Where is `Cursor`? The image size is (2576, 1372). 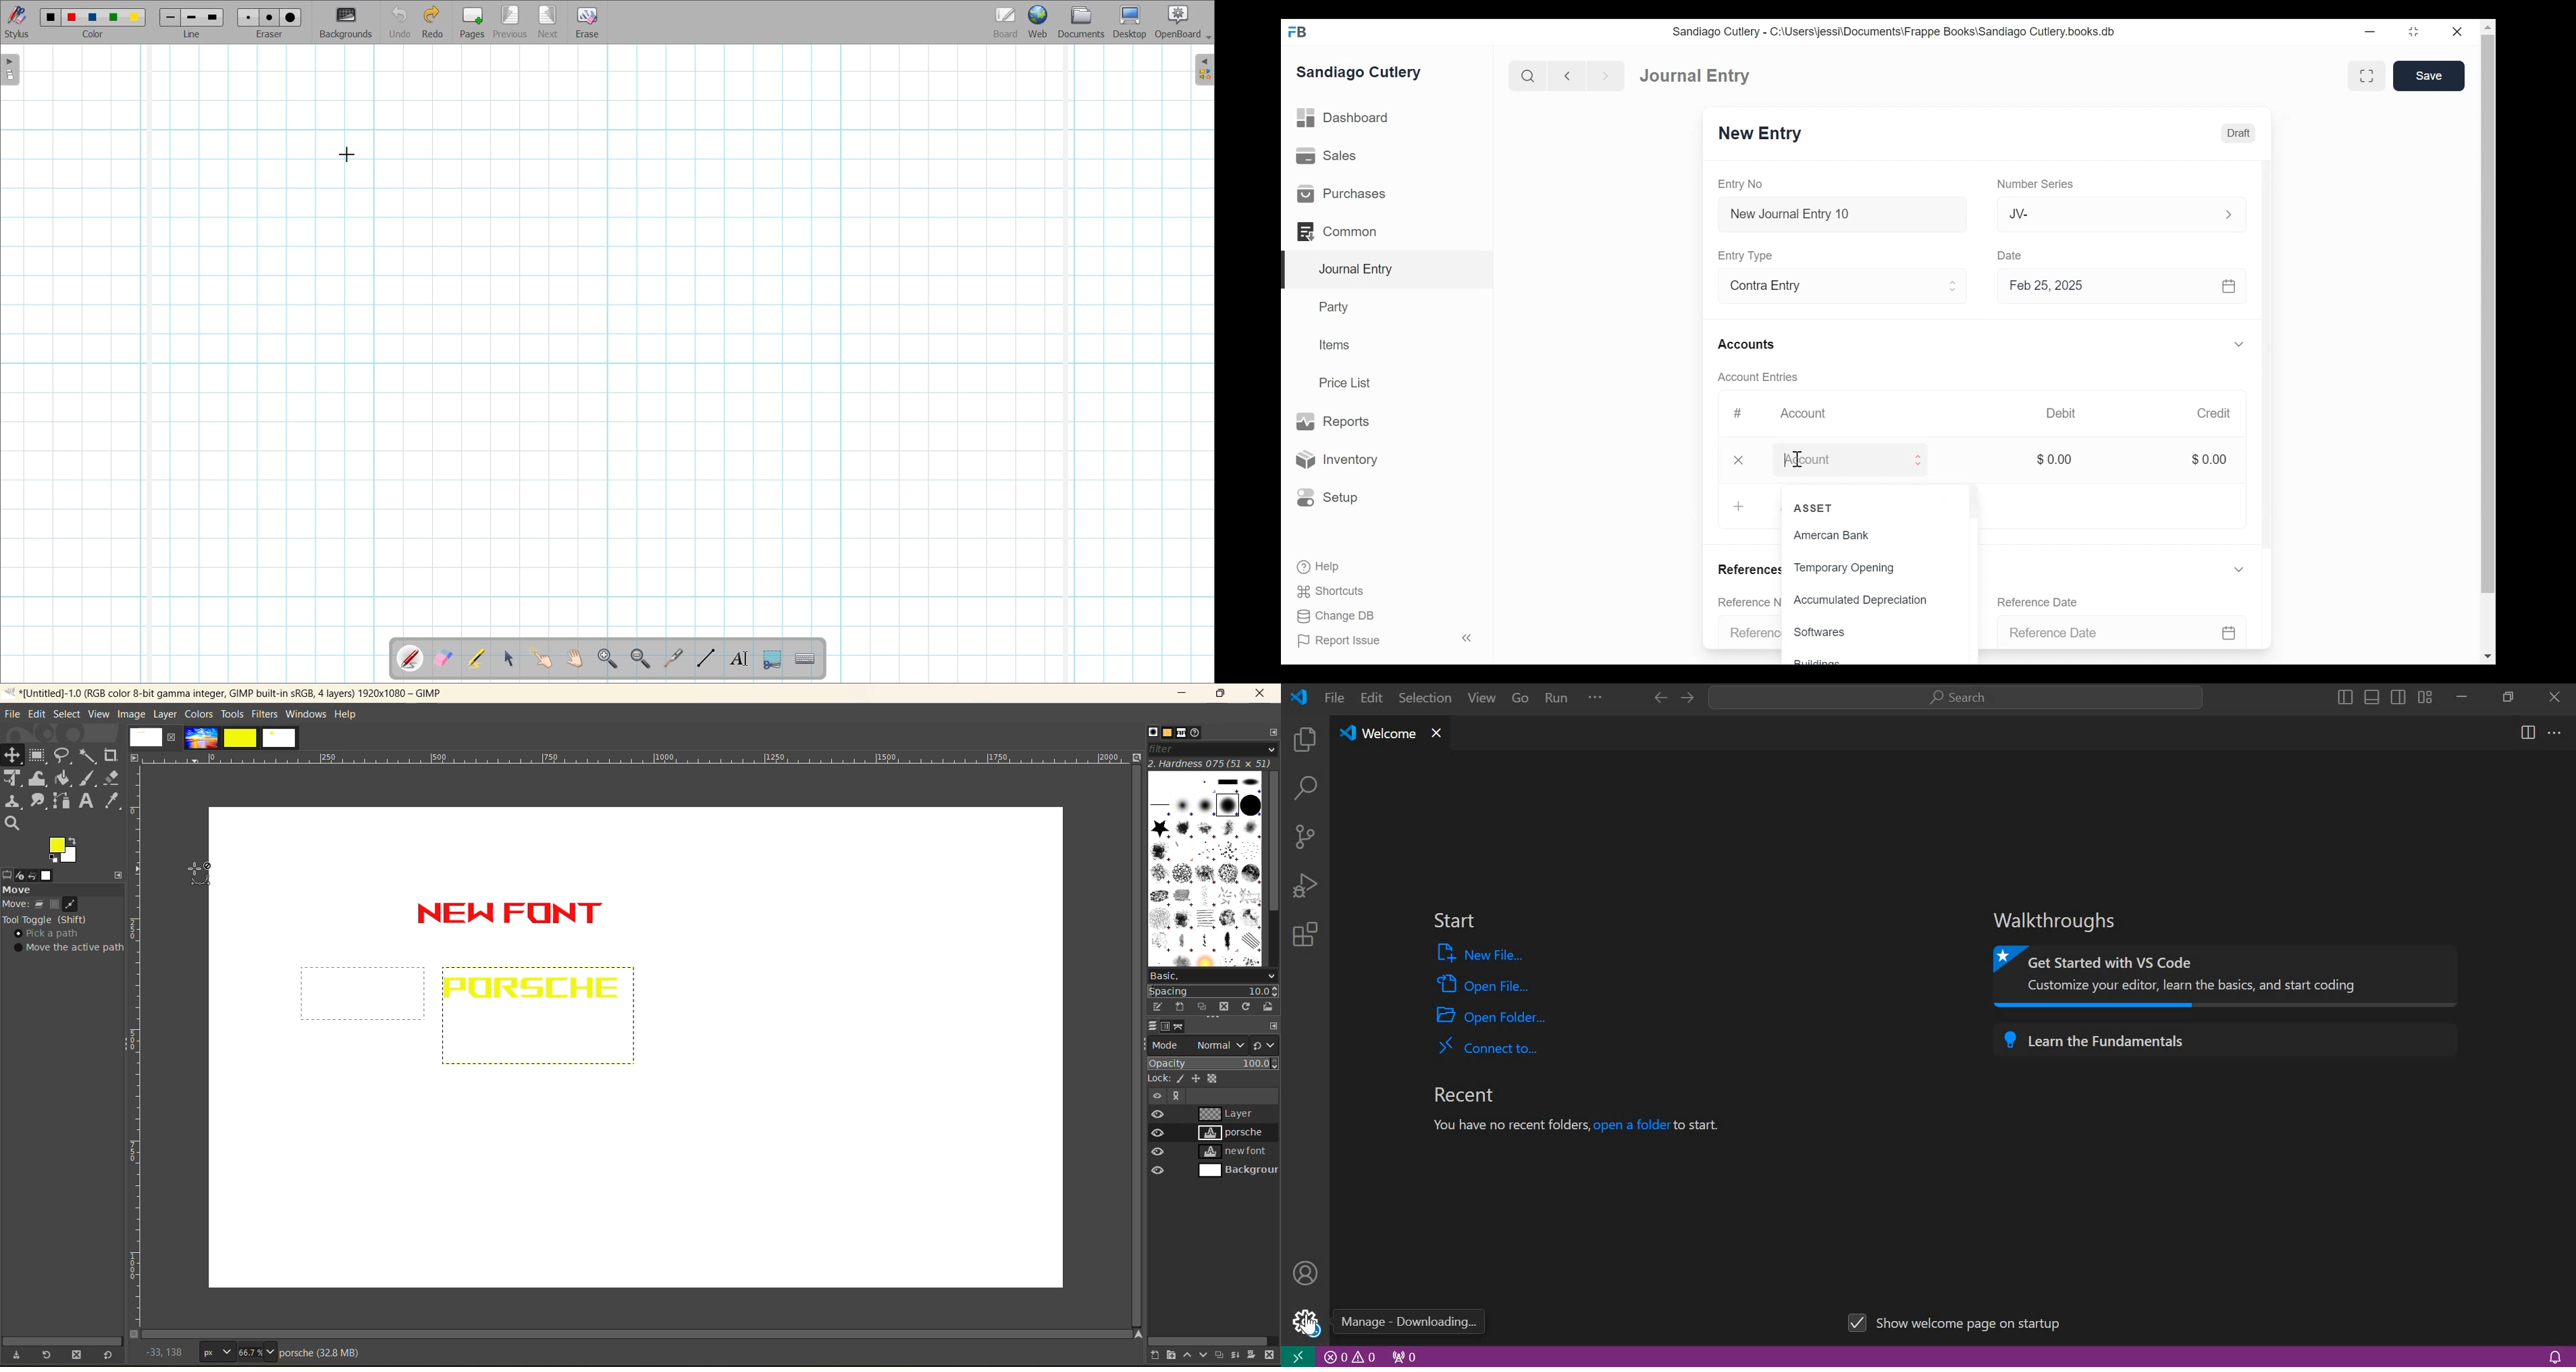
Cursor is located at coordinates (347, 155).